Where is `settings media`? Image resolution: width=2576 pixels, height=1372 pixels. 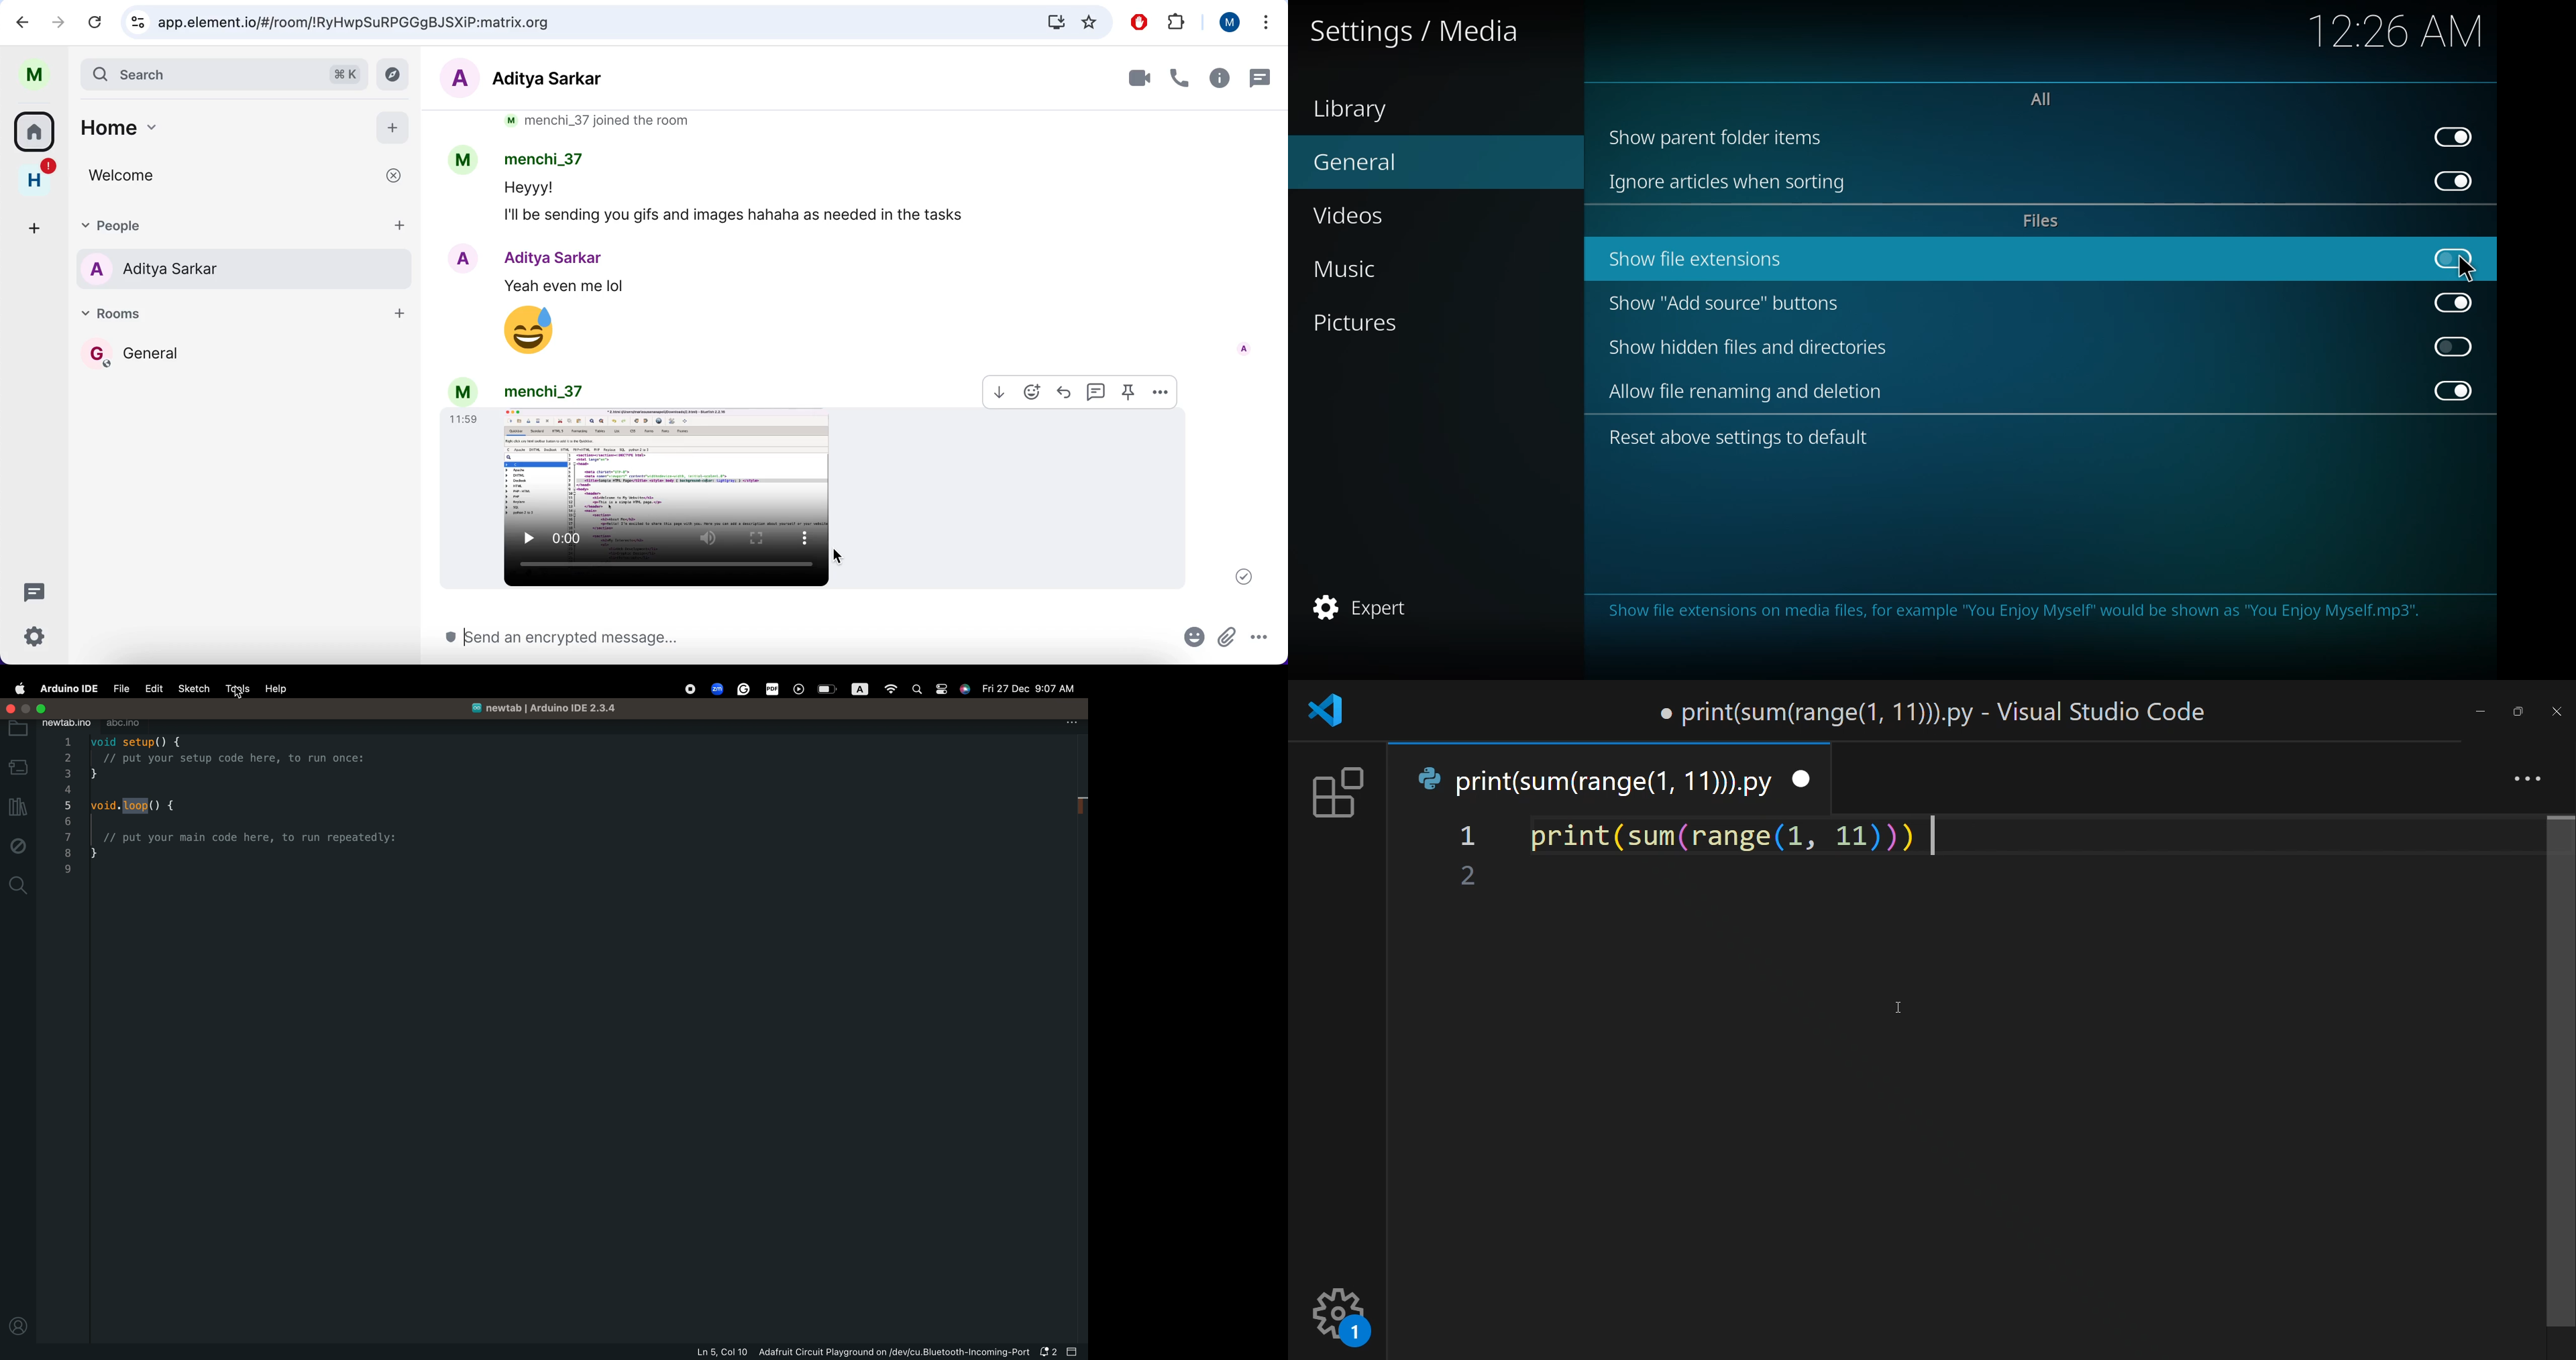
settings media is located at coordinates (1422, 35).